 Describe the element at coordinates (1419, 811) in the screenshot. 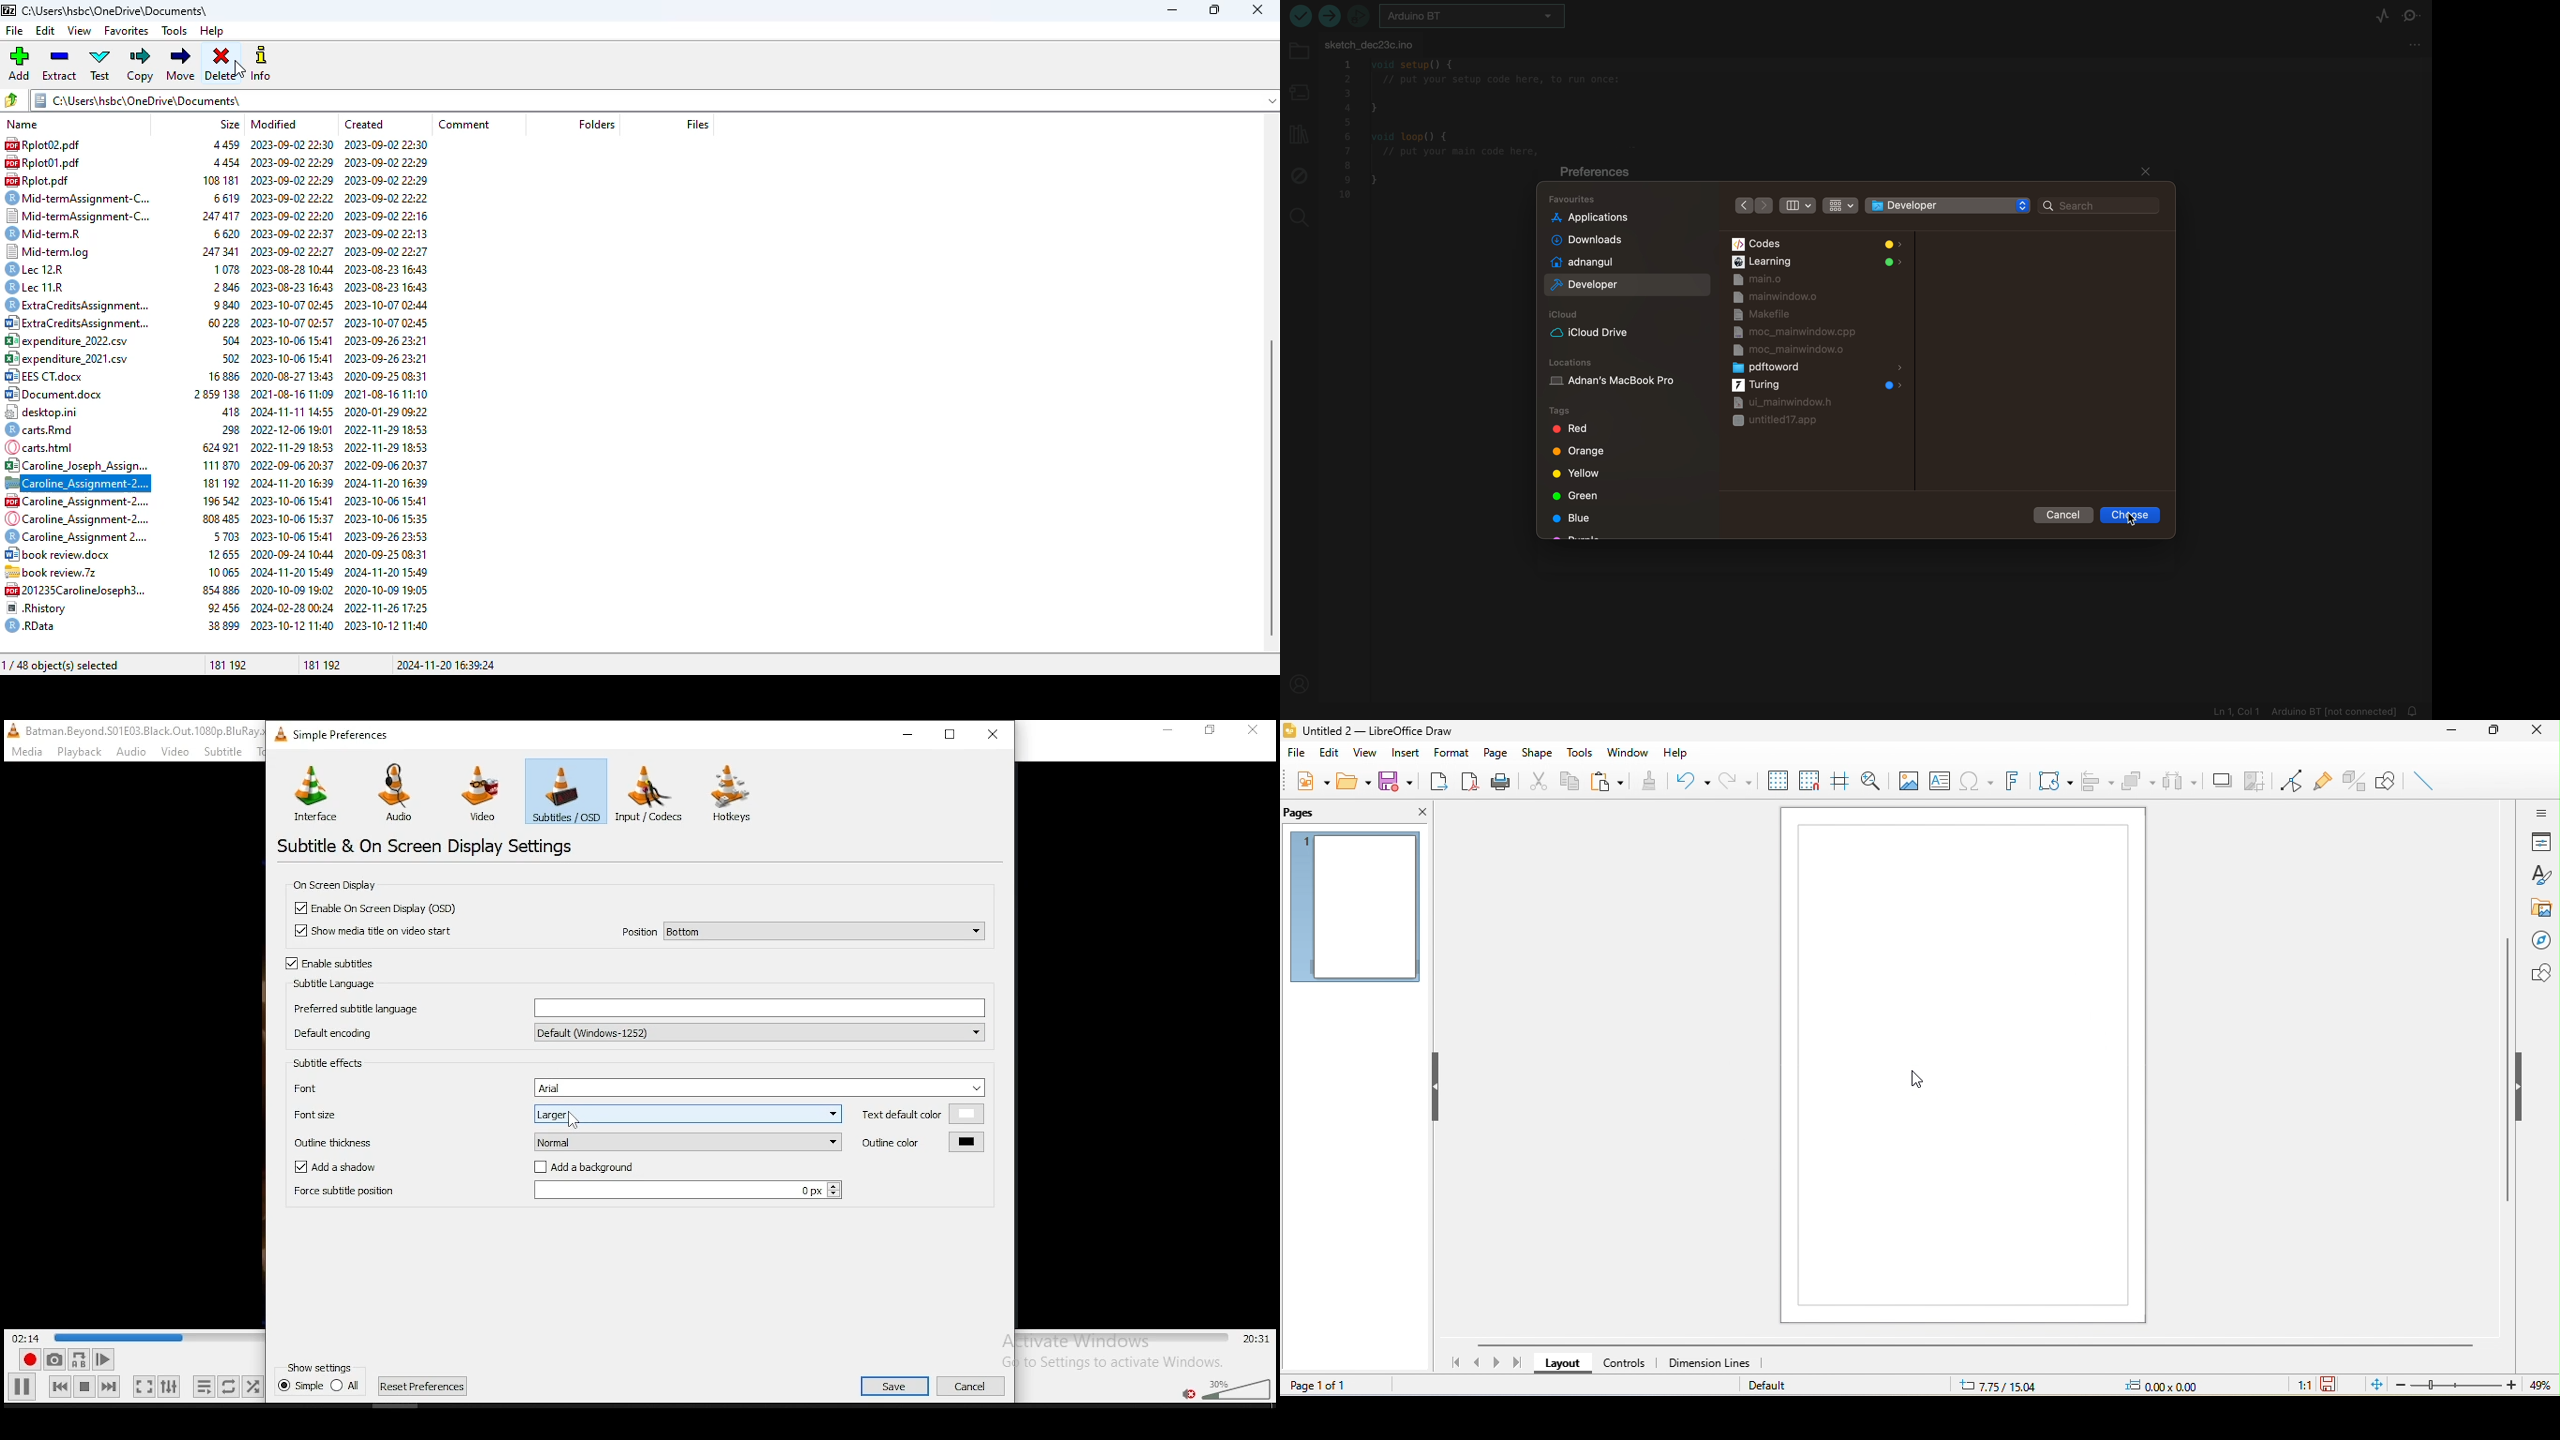

I see `close` at that location.